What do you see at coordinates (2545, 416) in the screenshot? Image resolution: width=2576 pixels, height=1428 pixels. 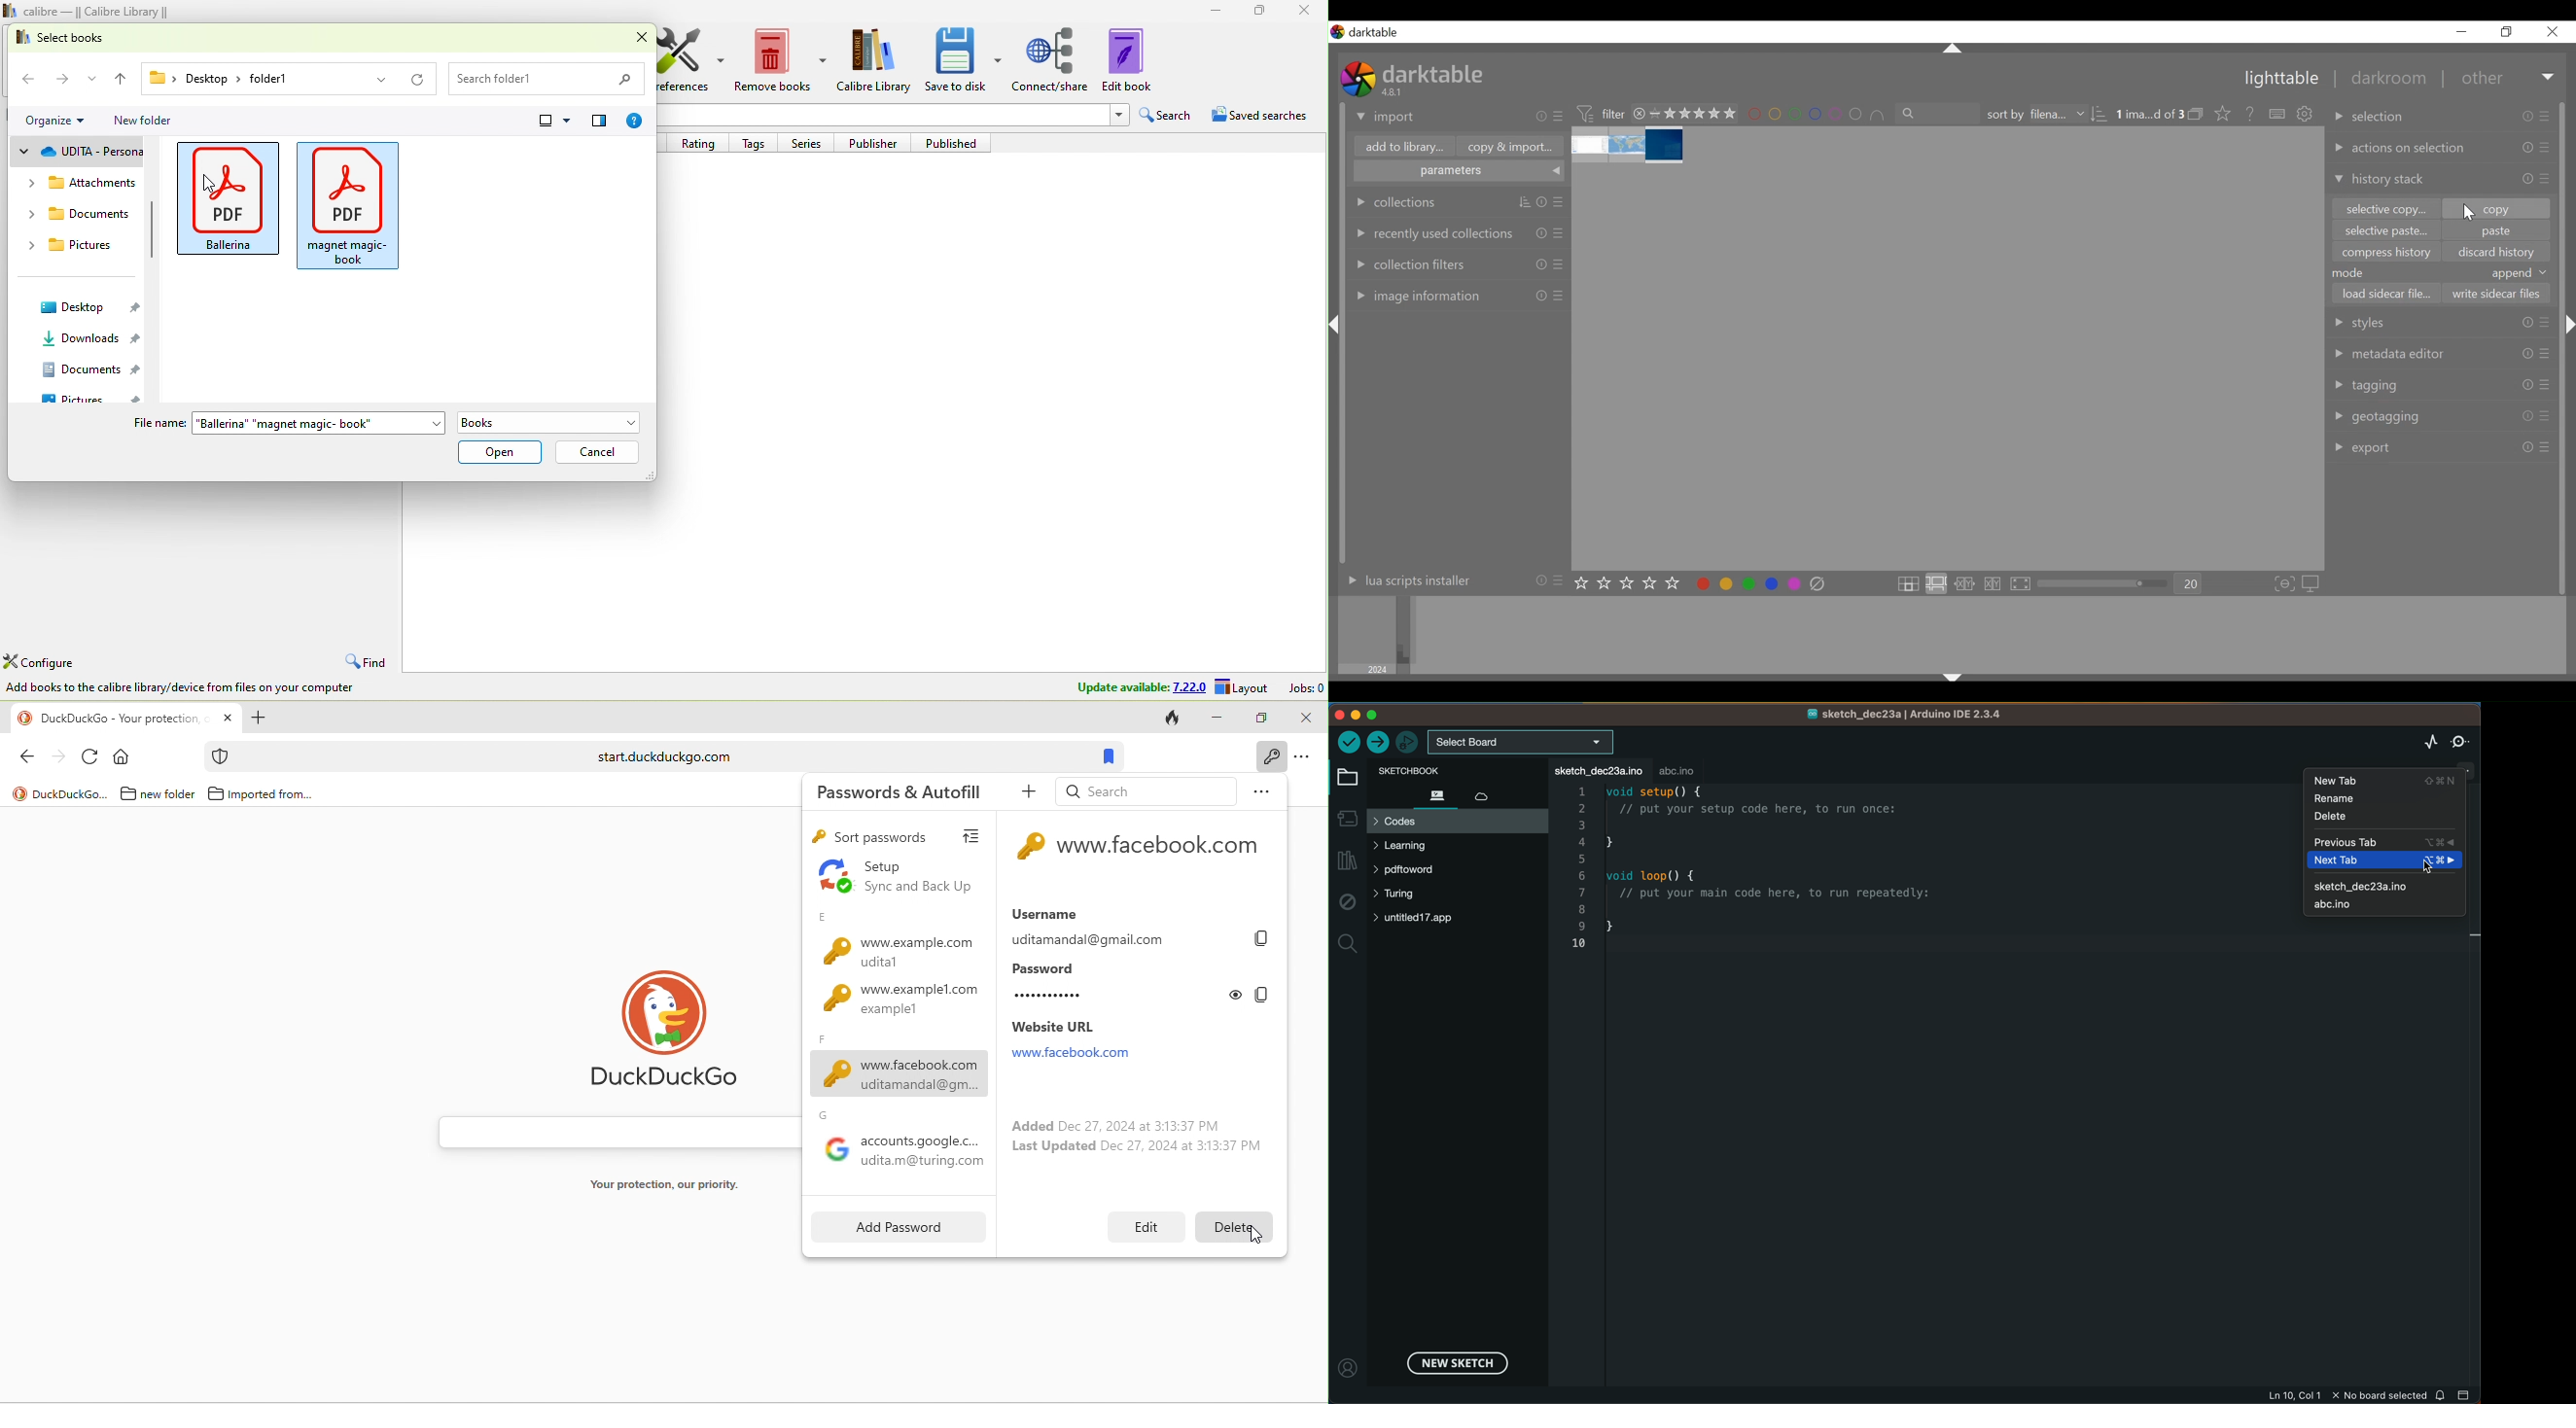 I see `presets` at bounding box center [2545, 416].